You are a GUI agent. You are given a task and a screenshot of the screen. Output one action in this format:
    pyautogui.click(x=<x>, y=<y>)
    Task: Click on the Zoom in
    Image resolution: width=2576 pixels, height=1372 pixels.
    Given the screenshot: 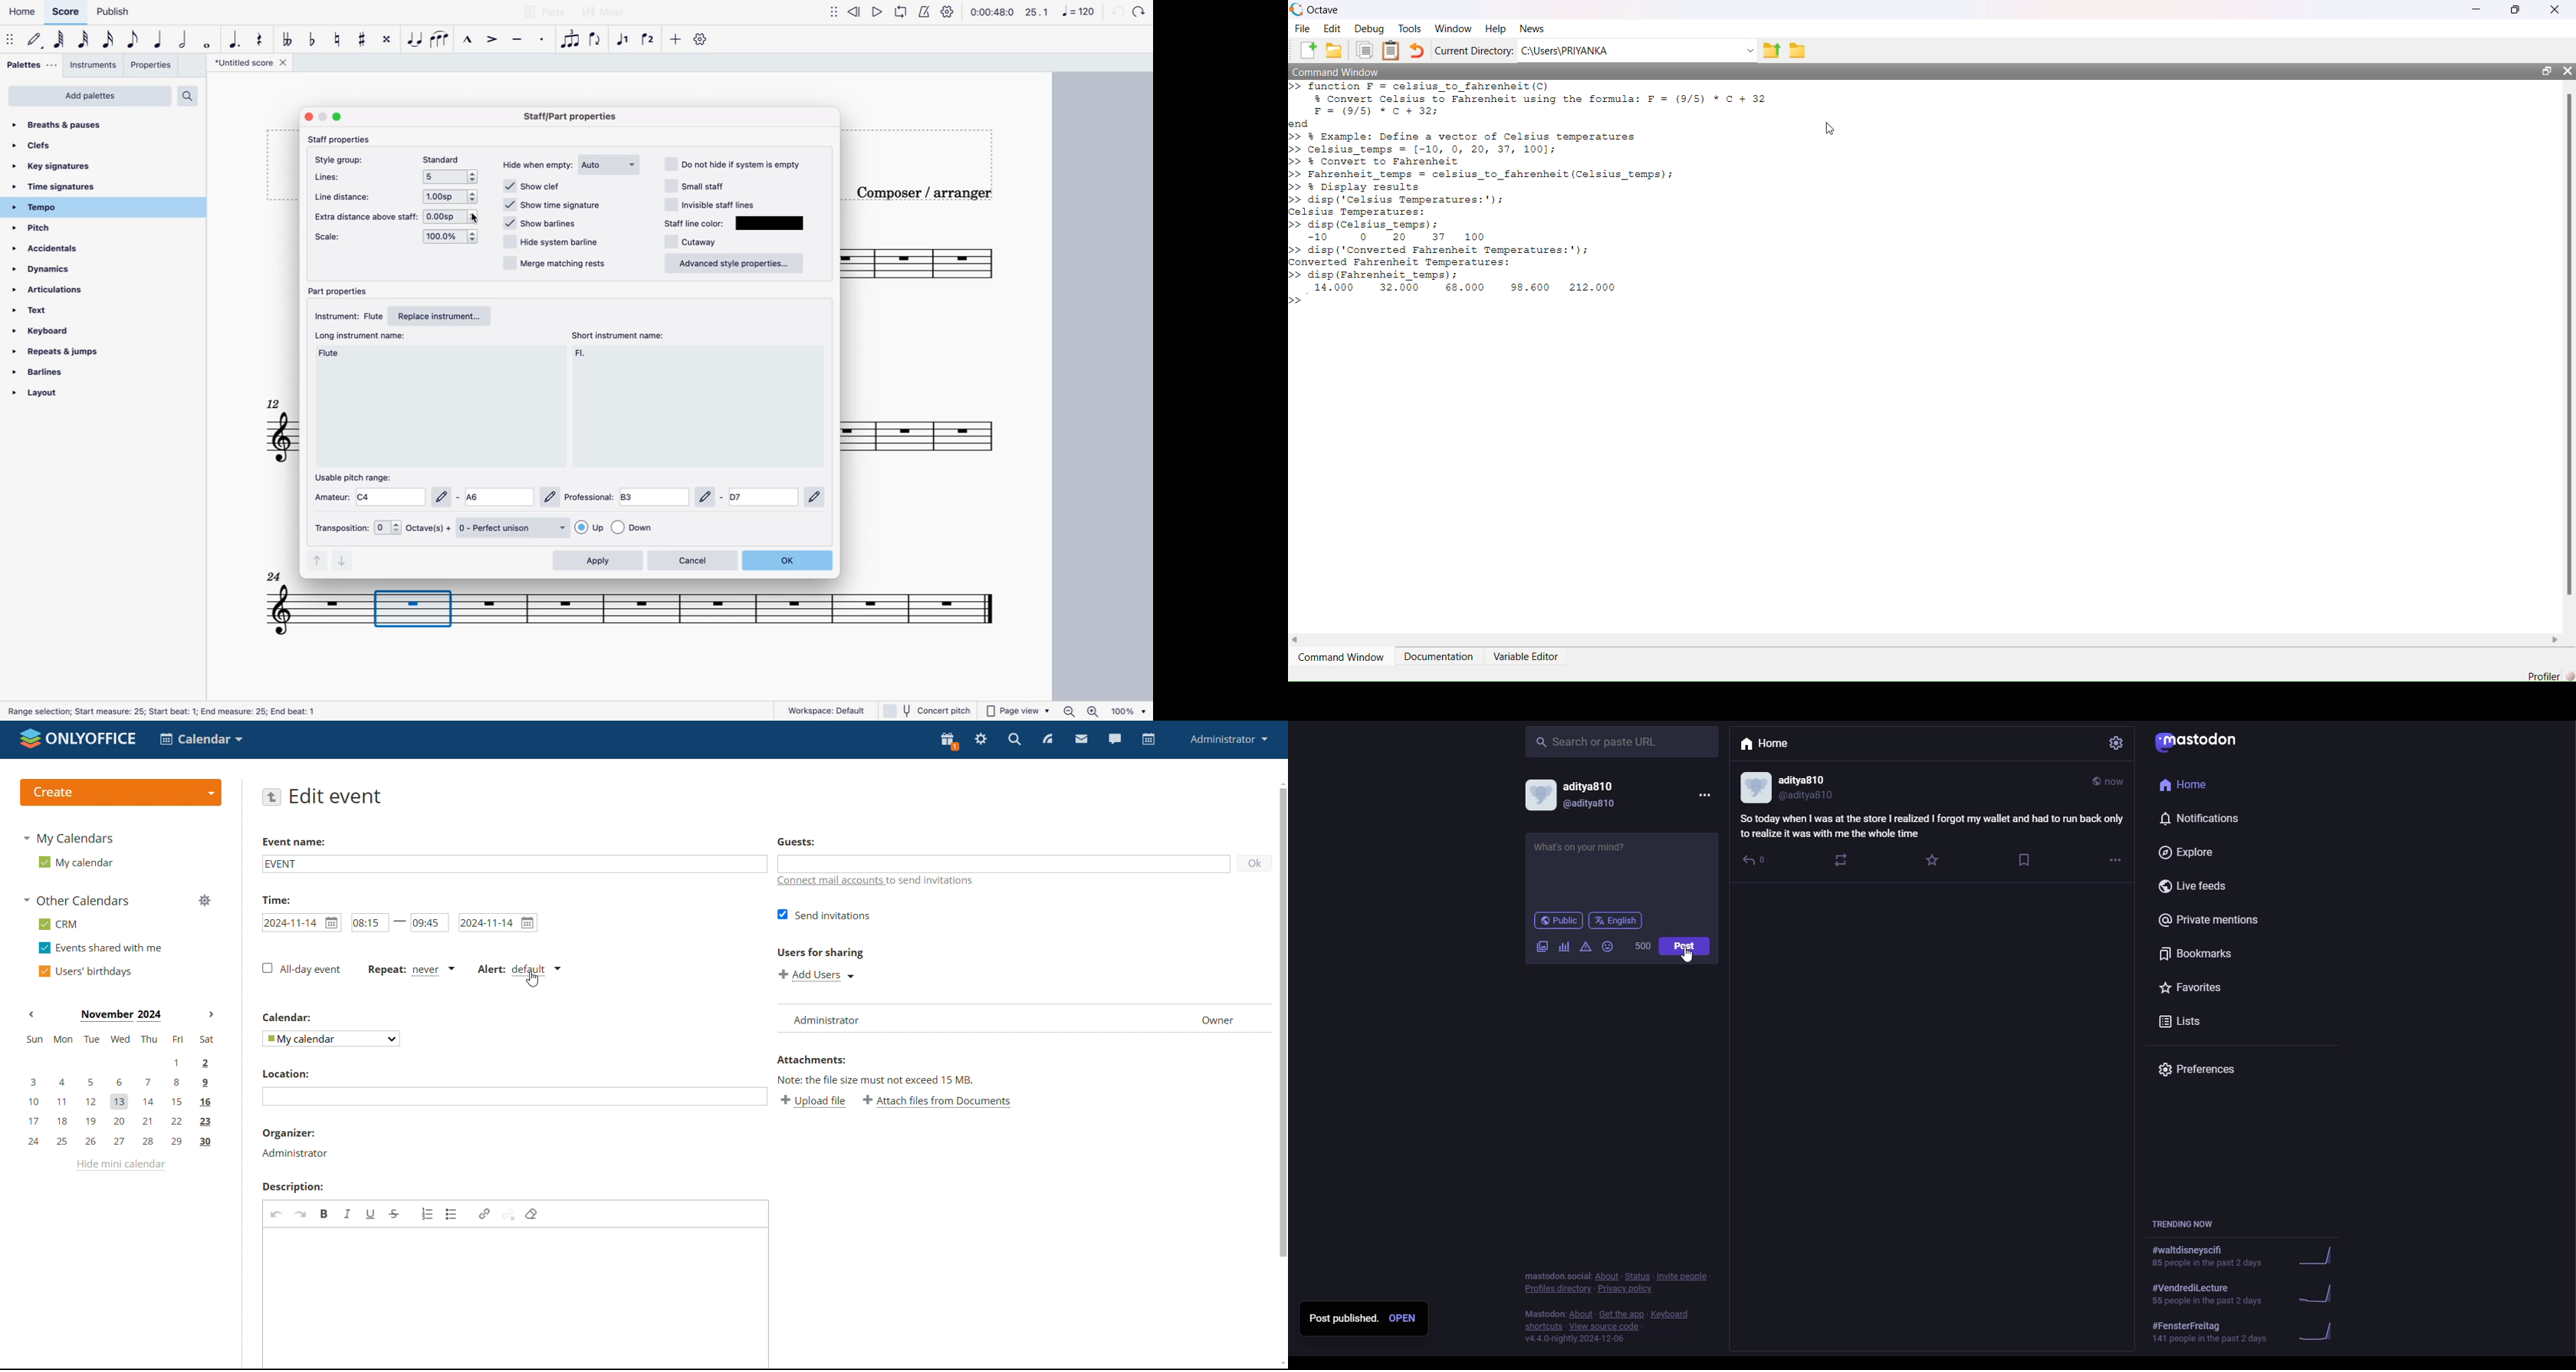 What is the action you would take?
    pyautogui.click(x=1094, y=710)
    